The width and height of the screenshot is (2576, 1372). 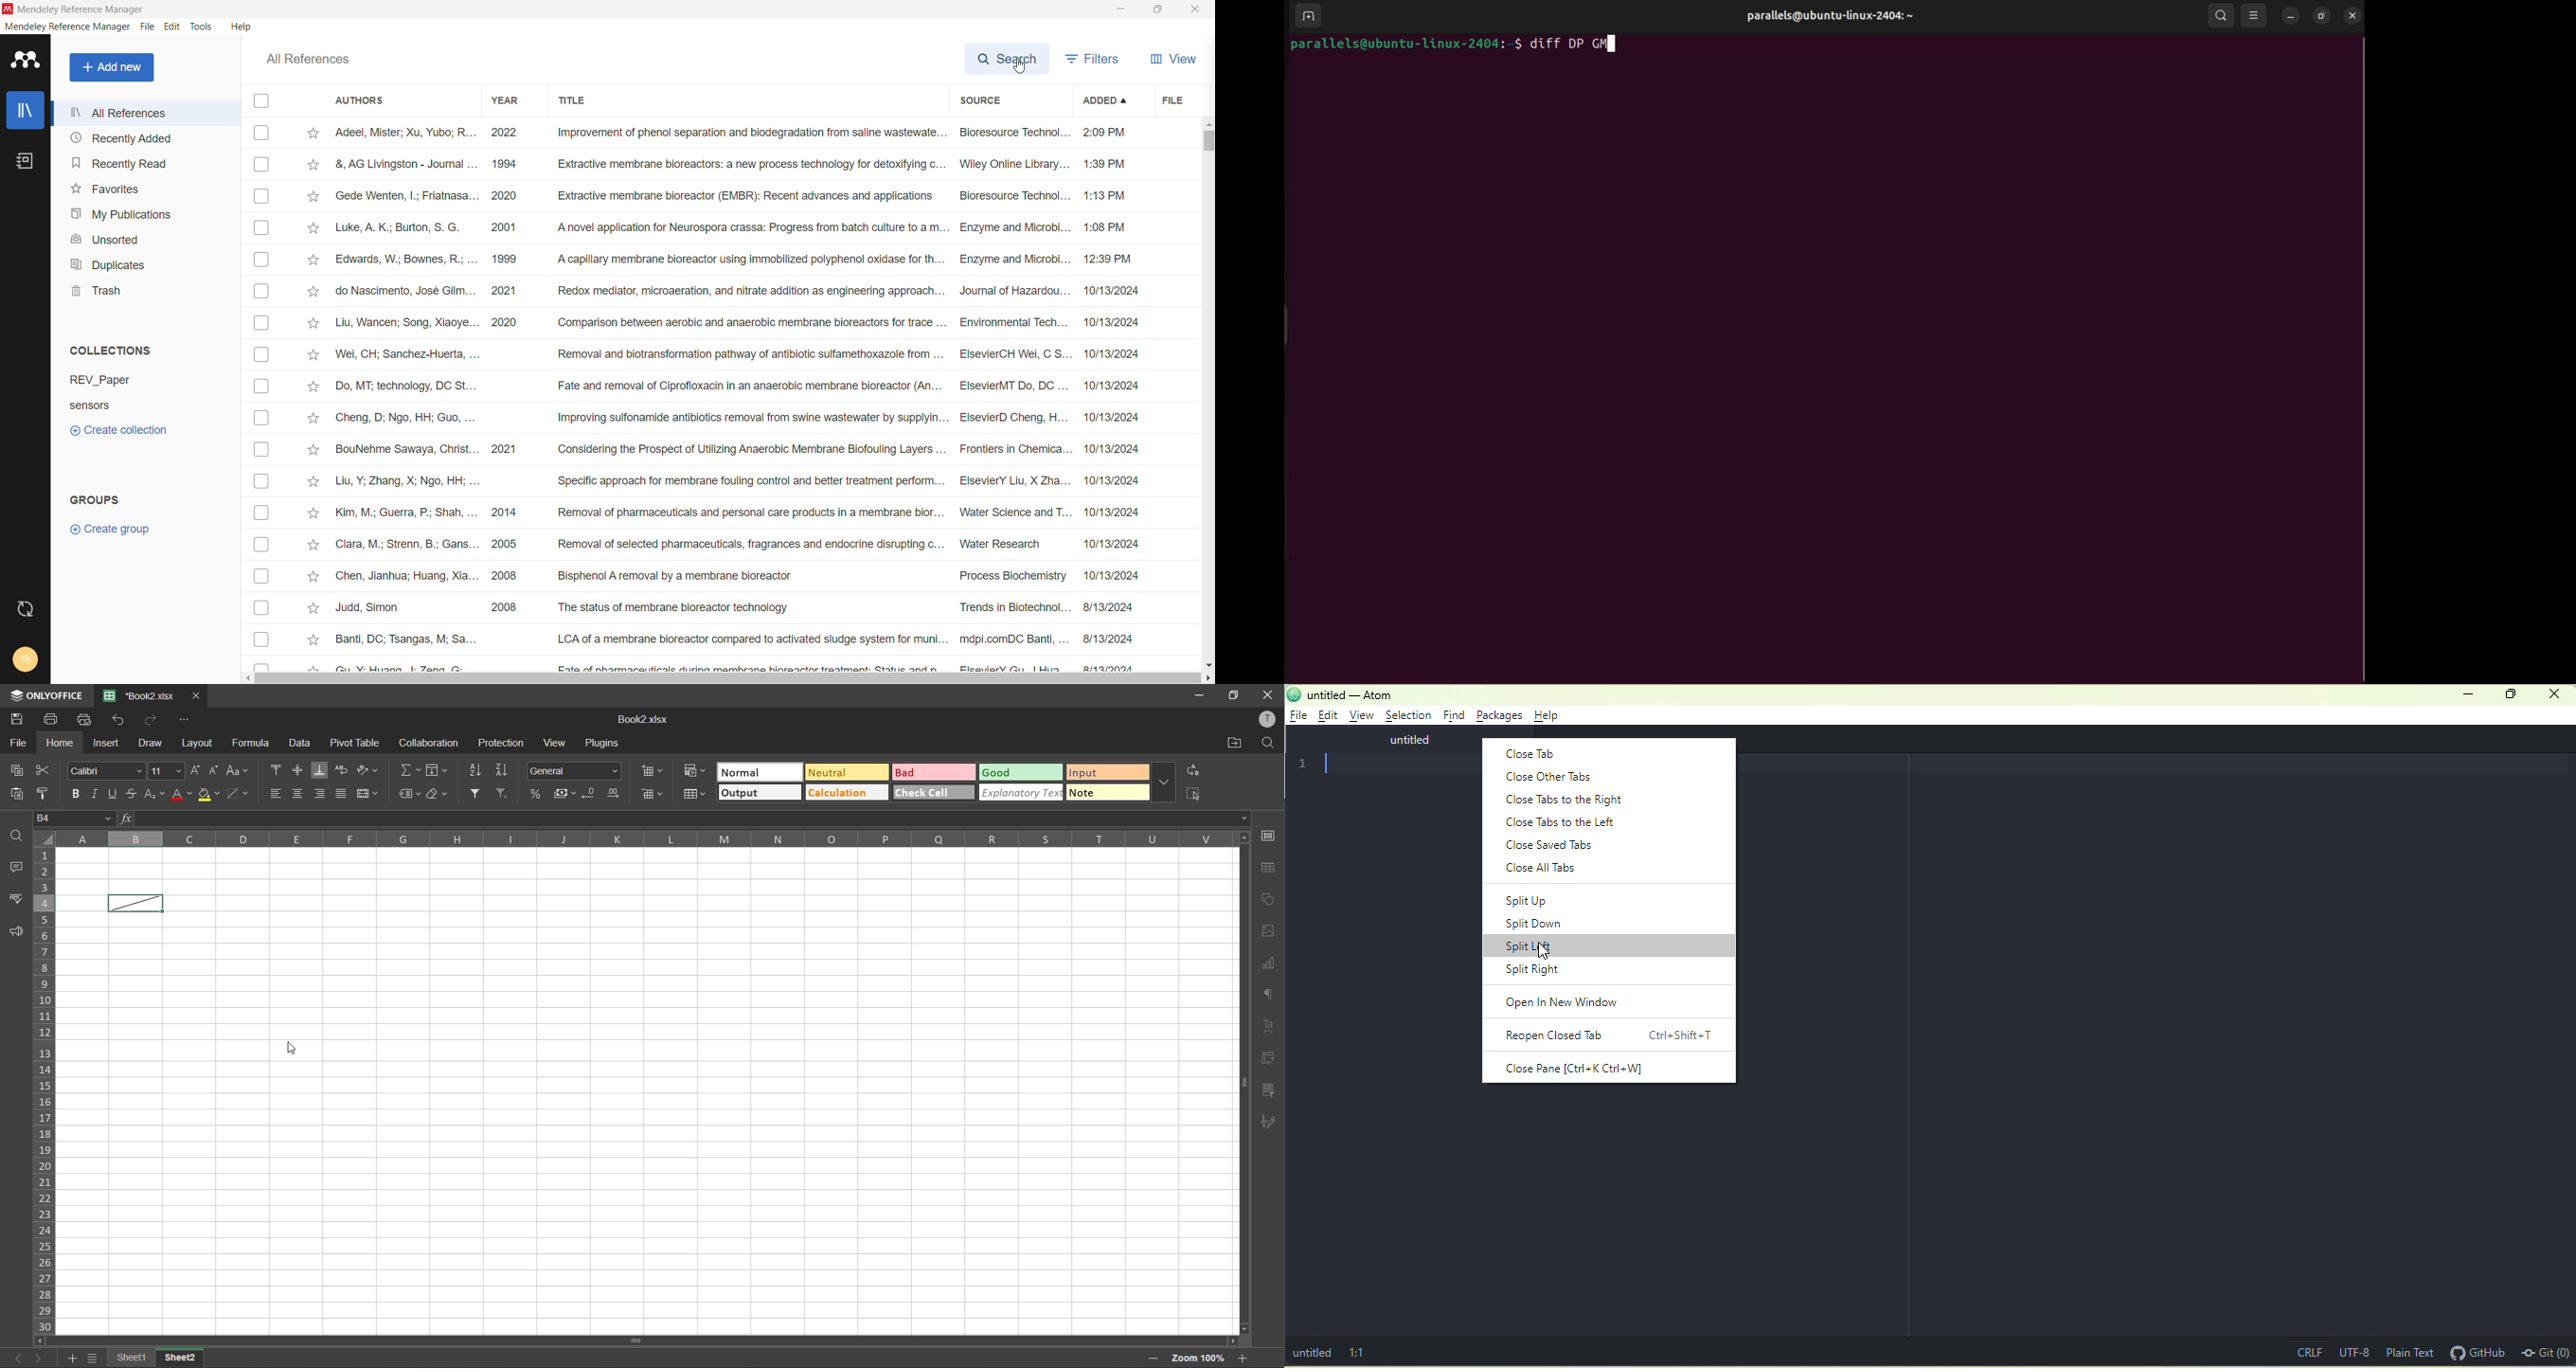 I want to click on sync, so click(x=25, y=609).